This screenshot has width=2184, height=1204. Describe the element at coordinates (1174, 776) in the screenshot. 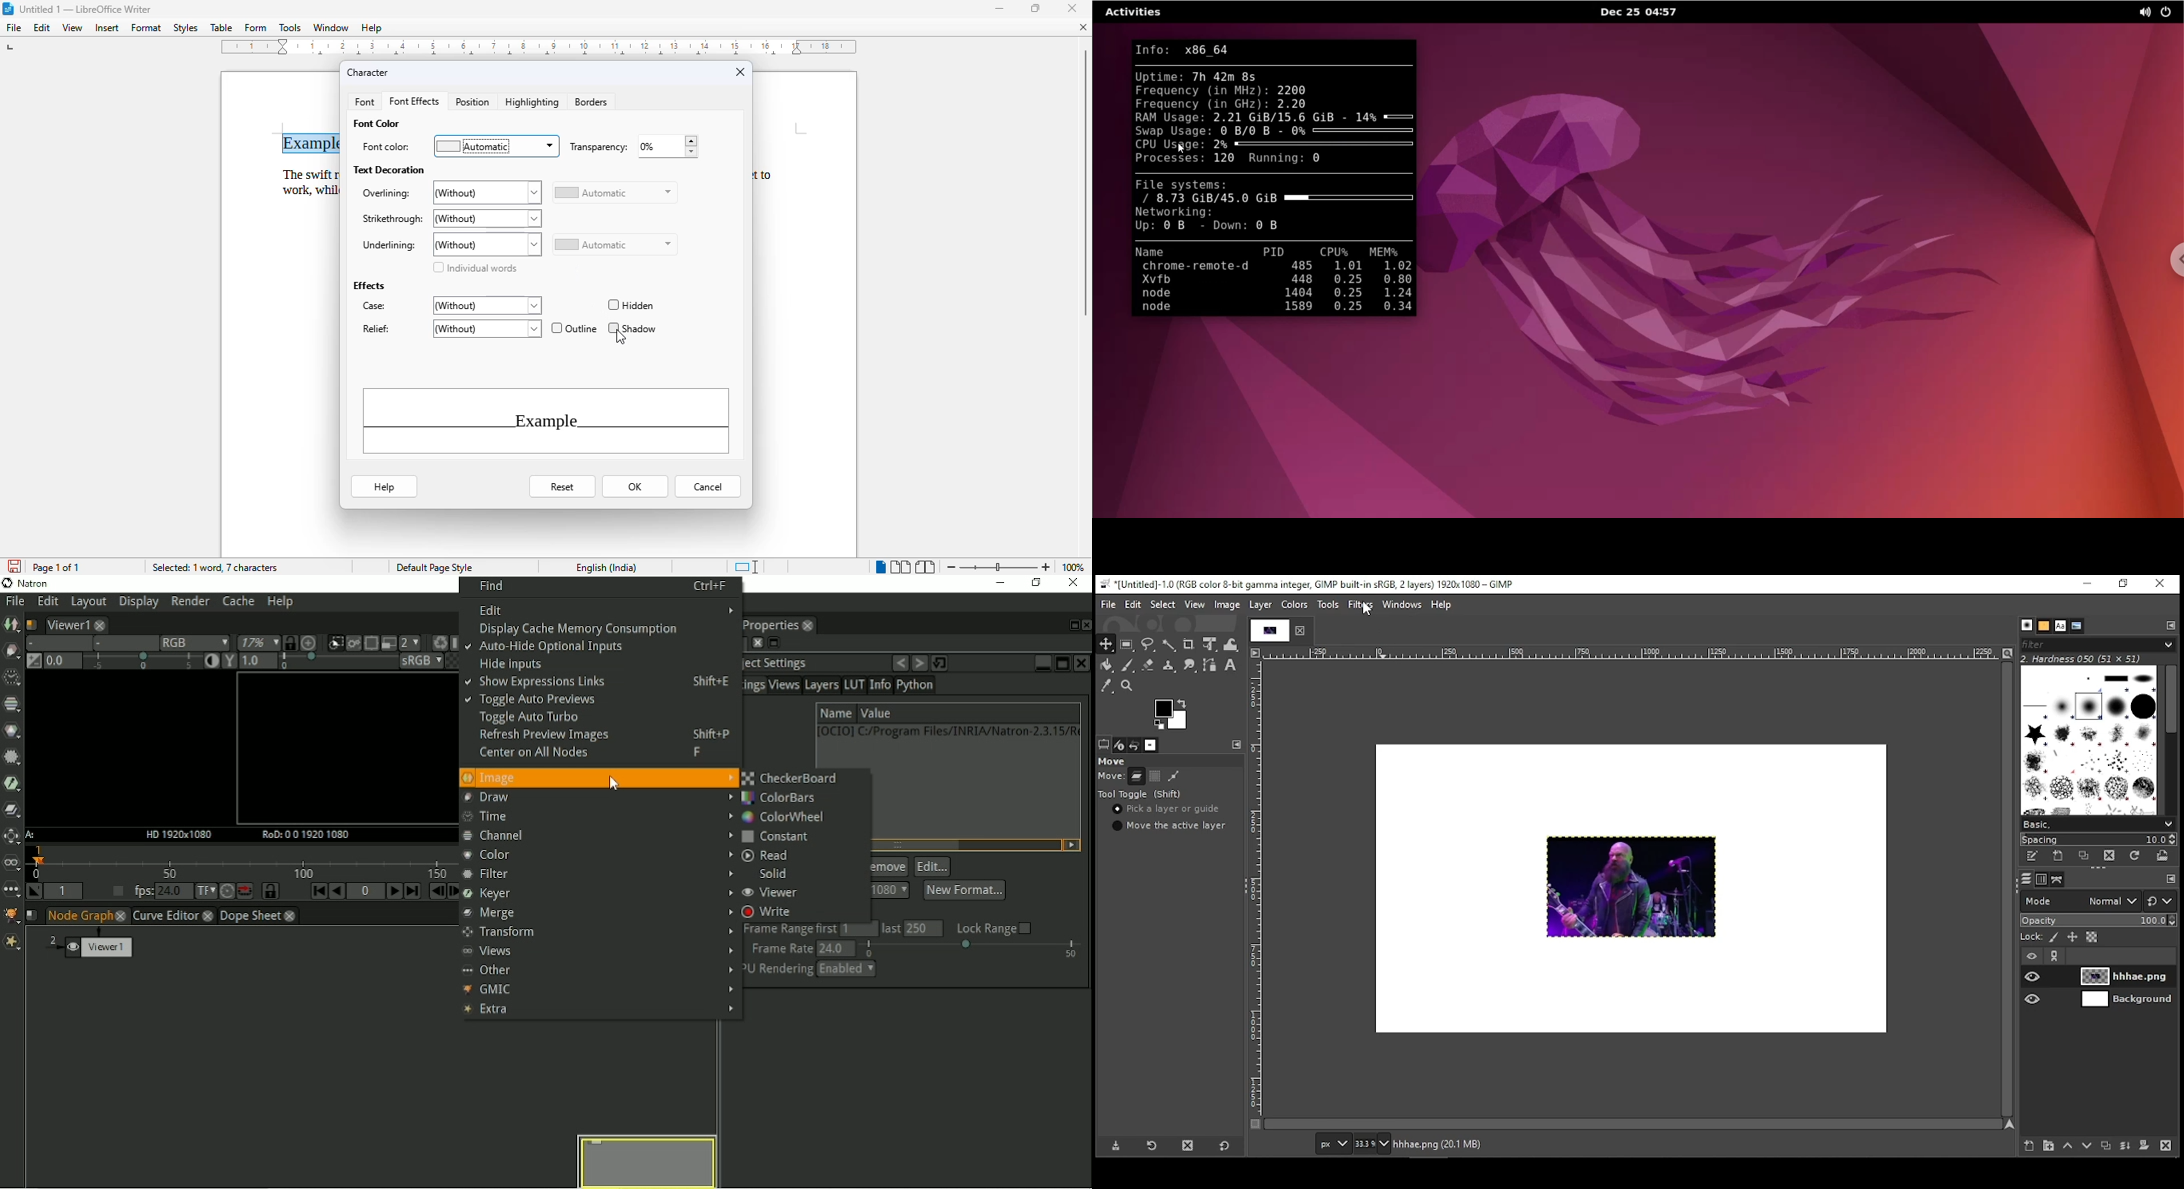

I see `move paths` at that location.